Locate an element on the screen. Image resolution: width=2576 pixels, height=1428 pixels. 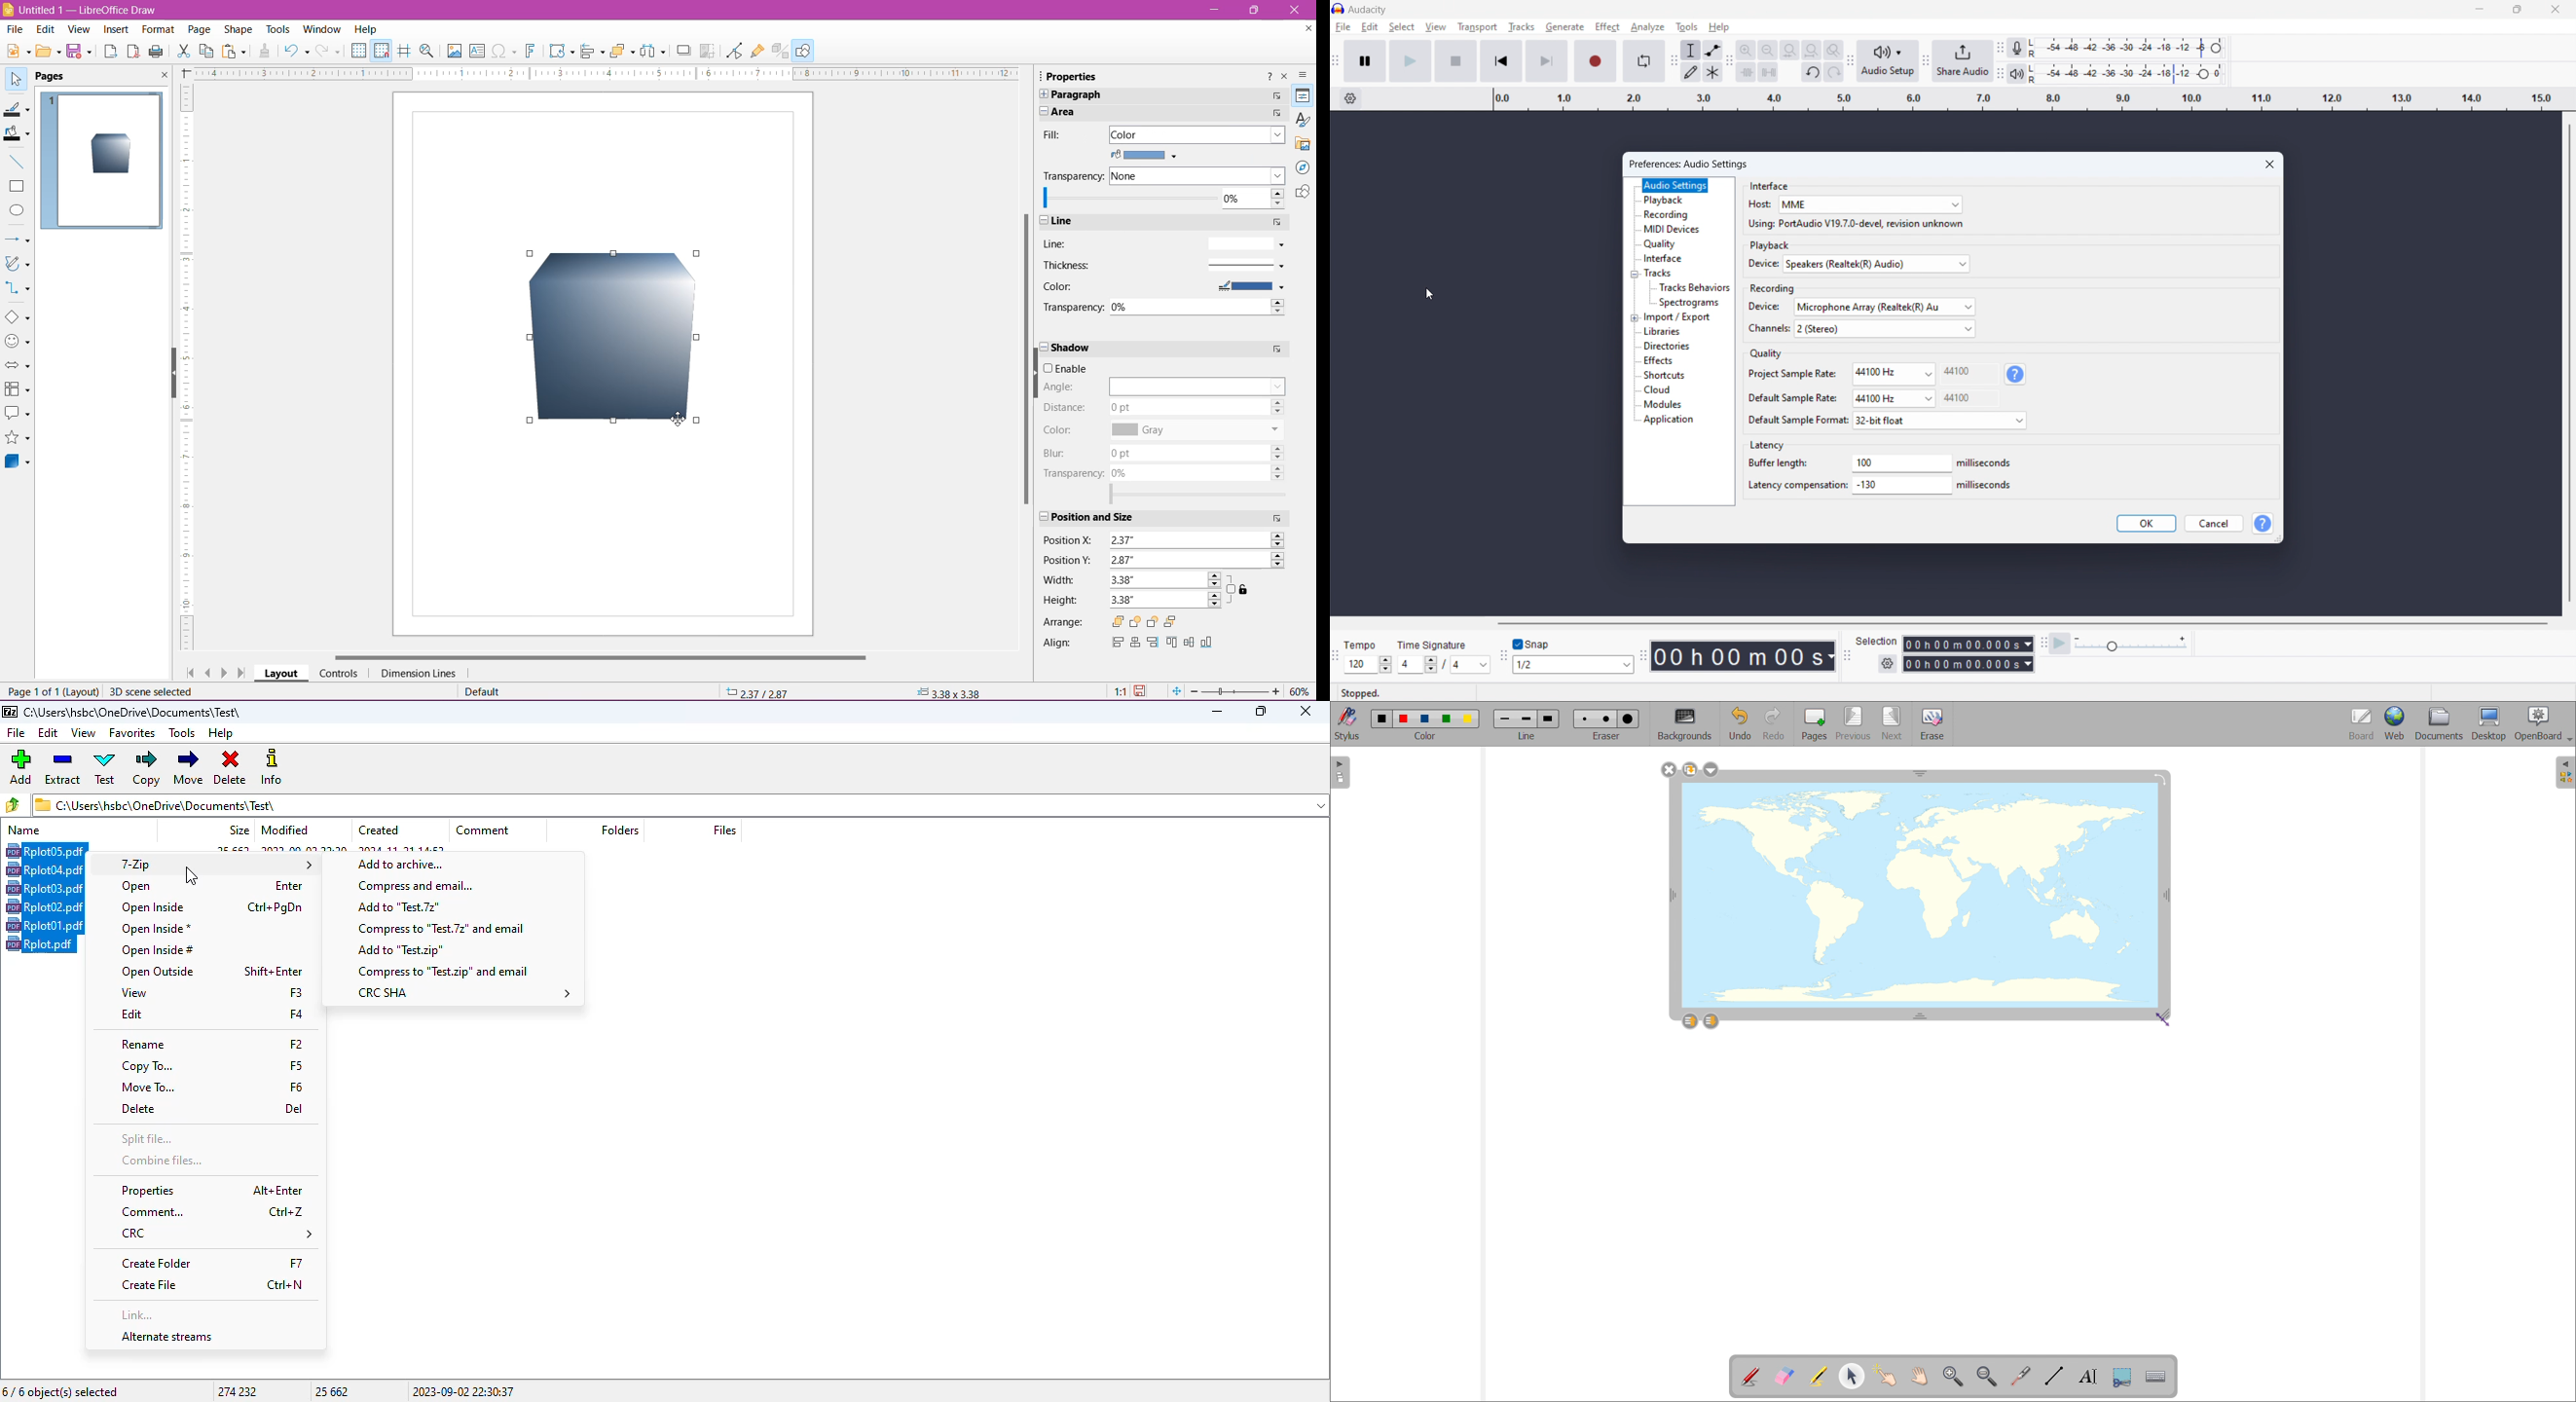
edit is located at coordinates (49, 733).